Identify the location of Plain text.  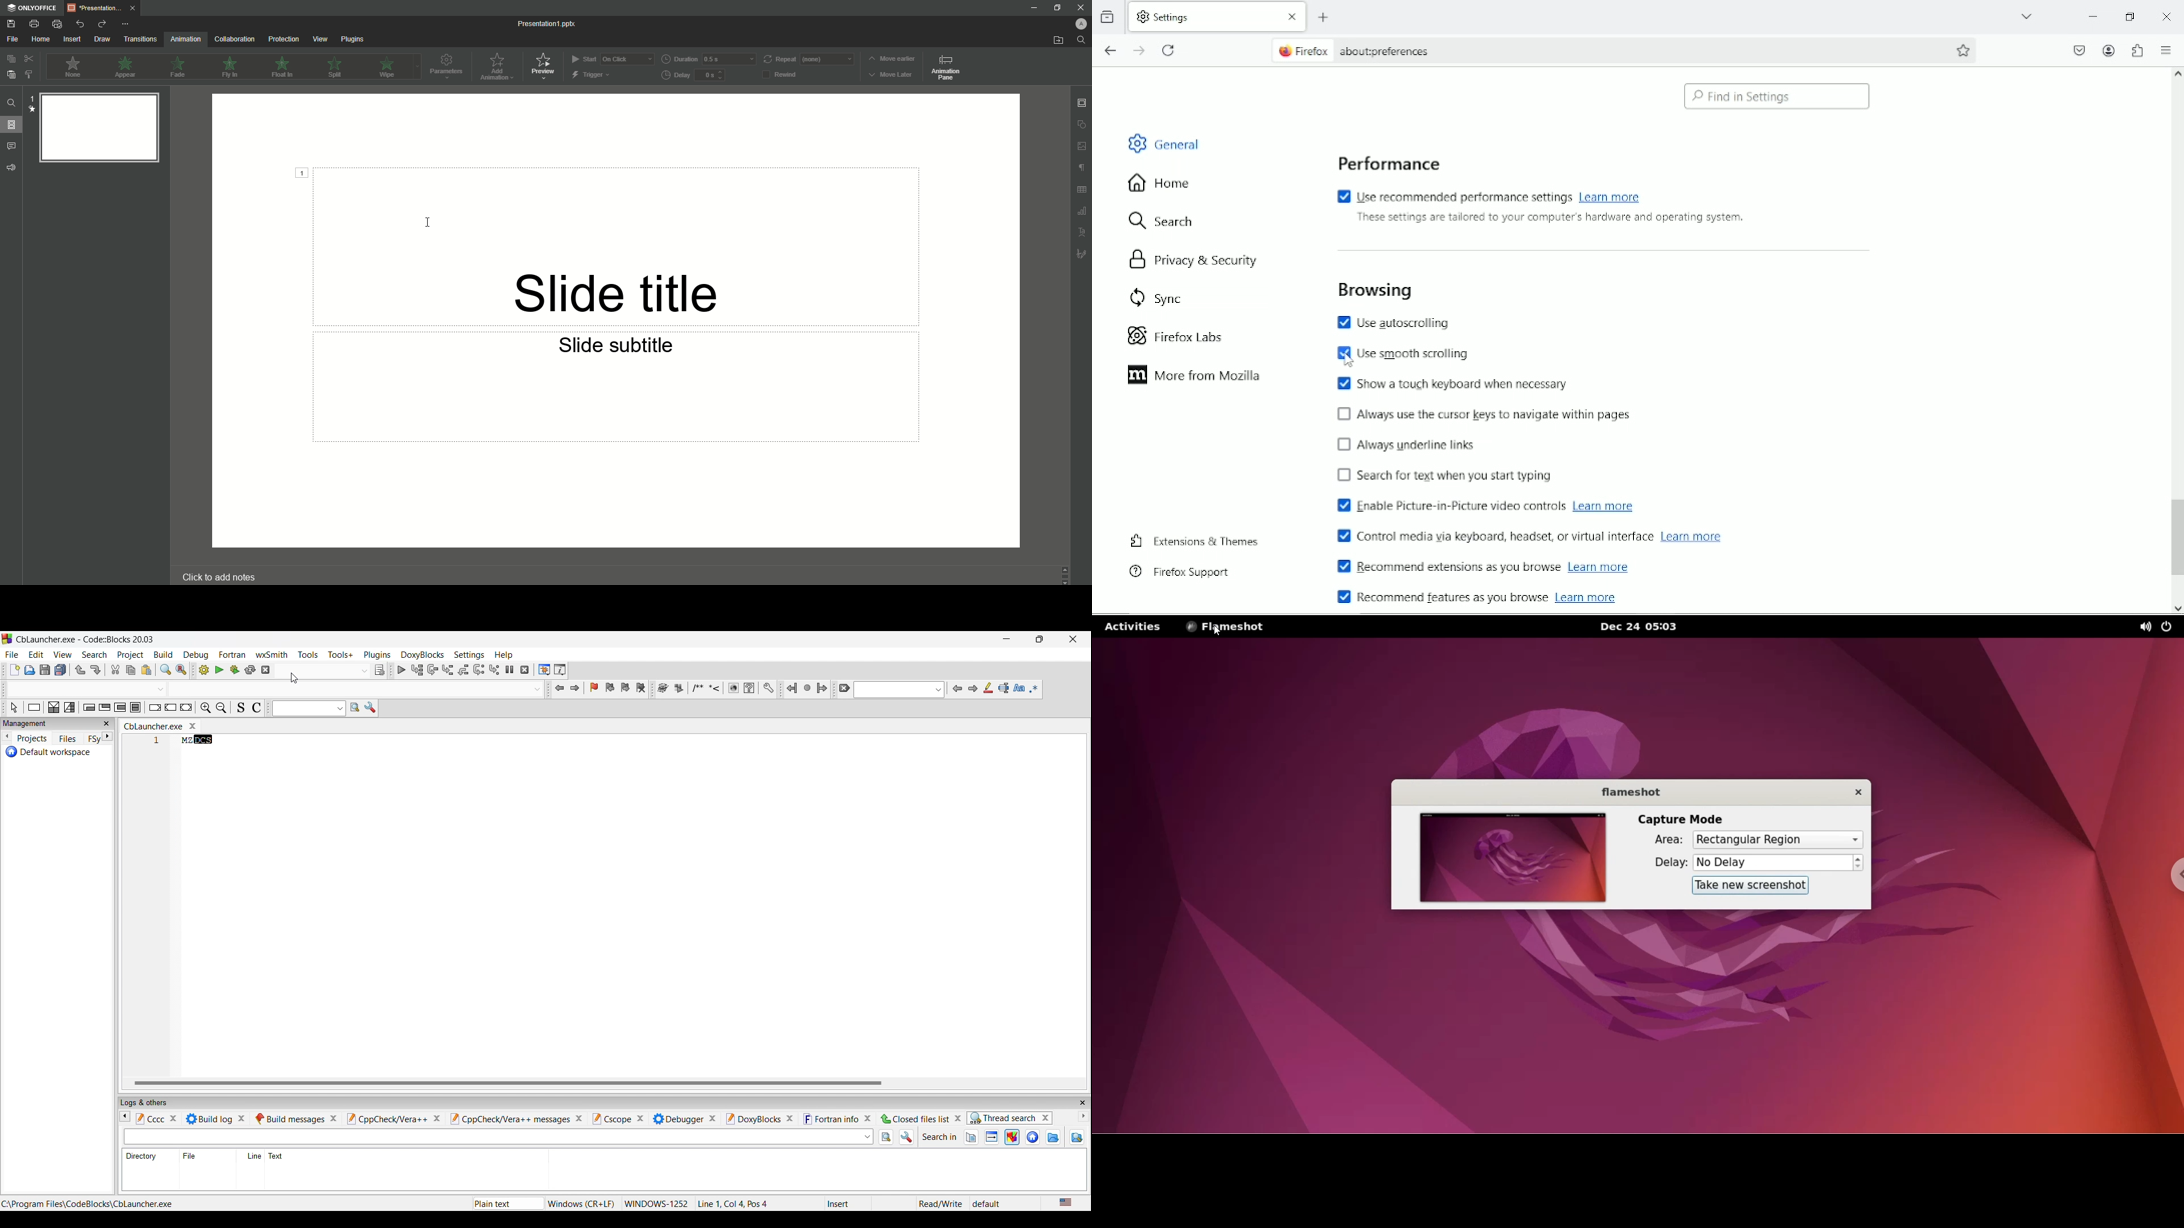
(495, 1202).